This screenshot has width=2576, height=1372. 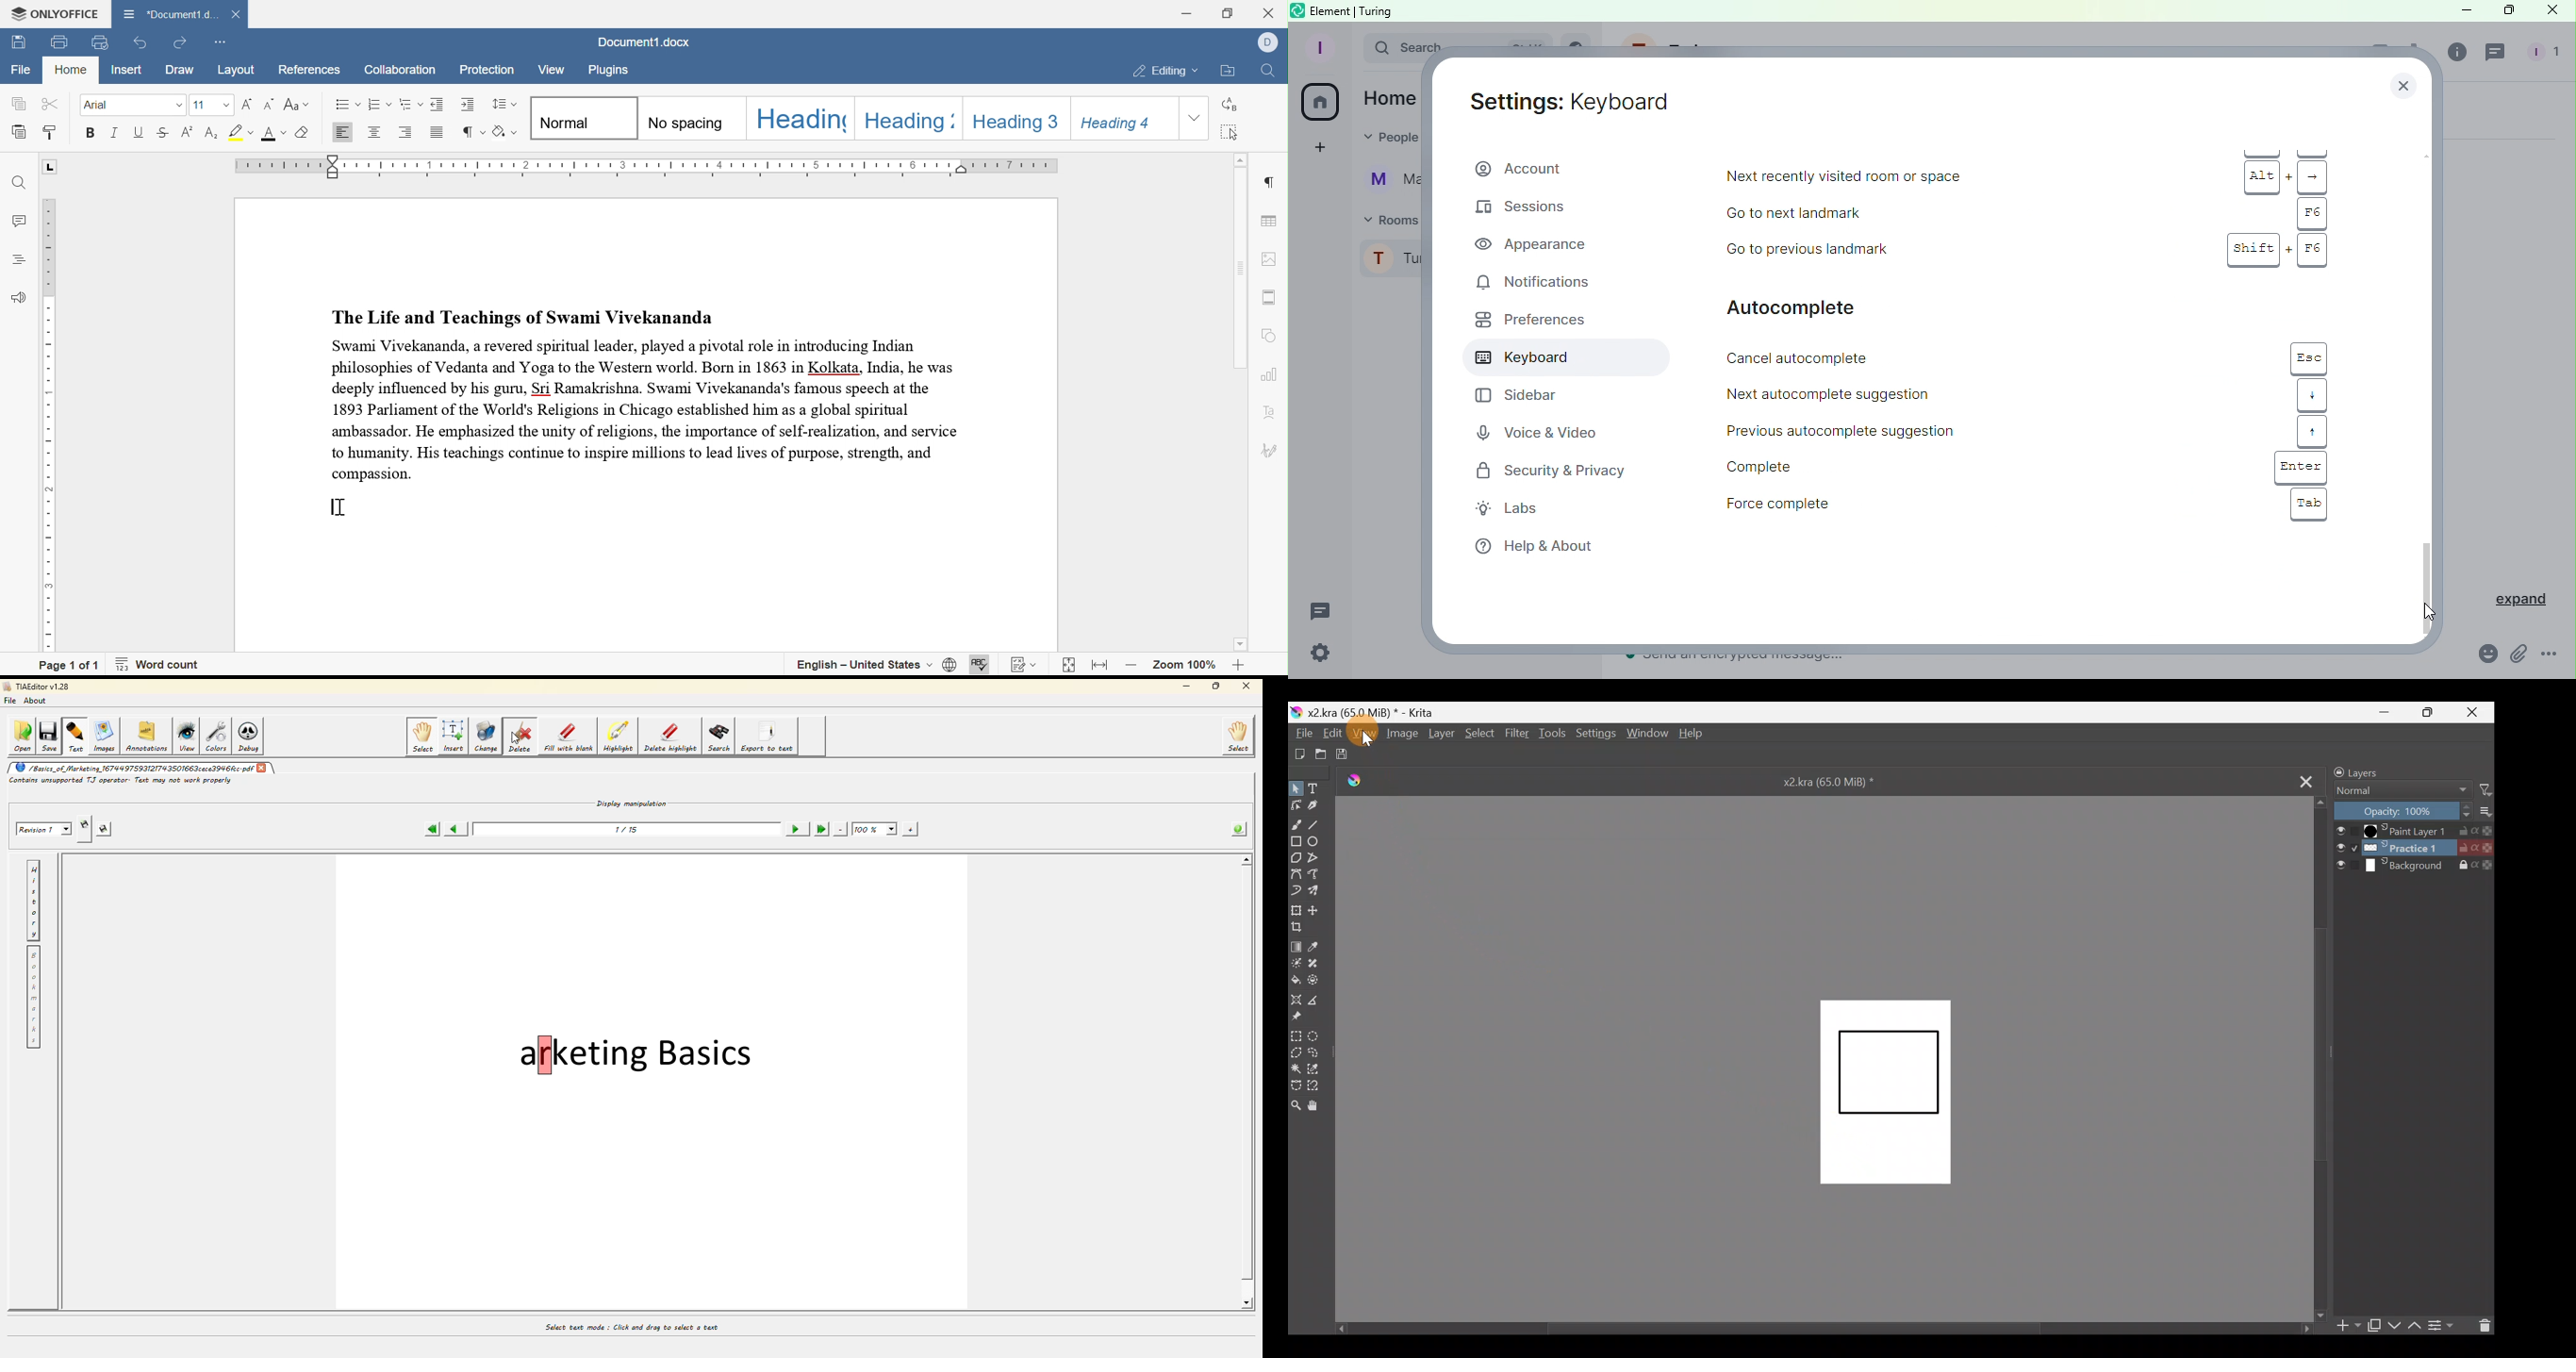 I want to click on Colourise mask tool, so click(x=1296, y=965).